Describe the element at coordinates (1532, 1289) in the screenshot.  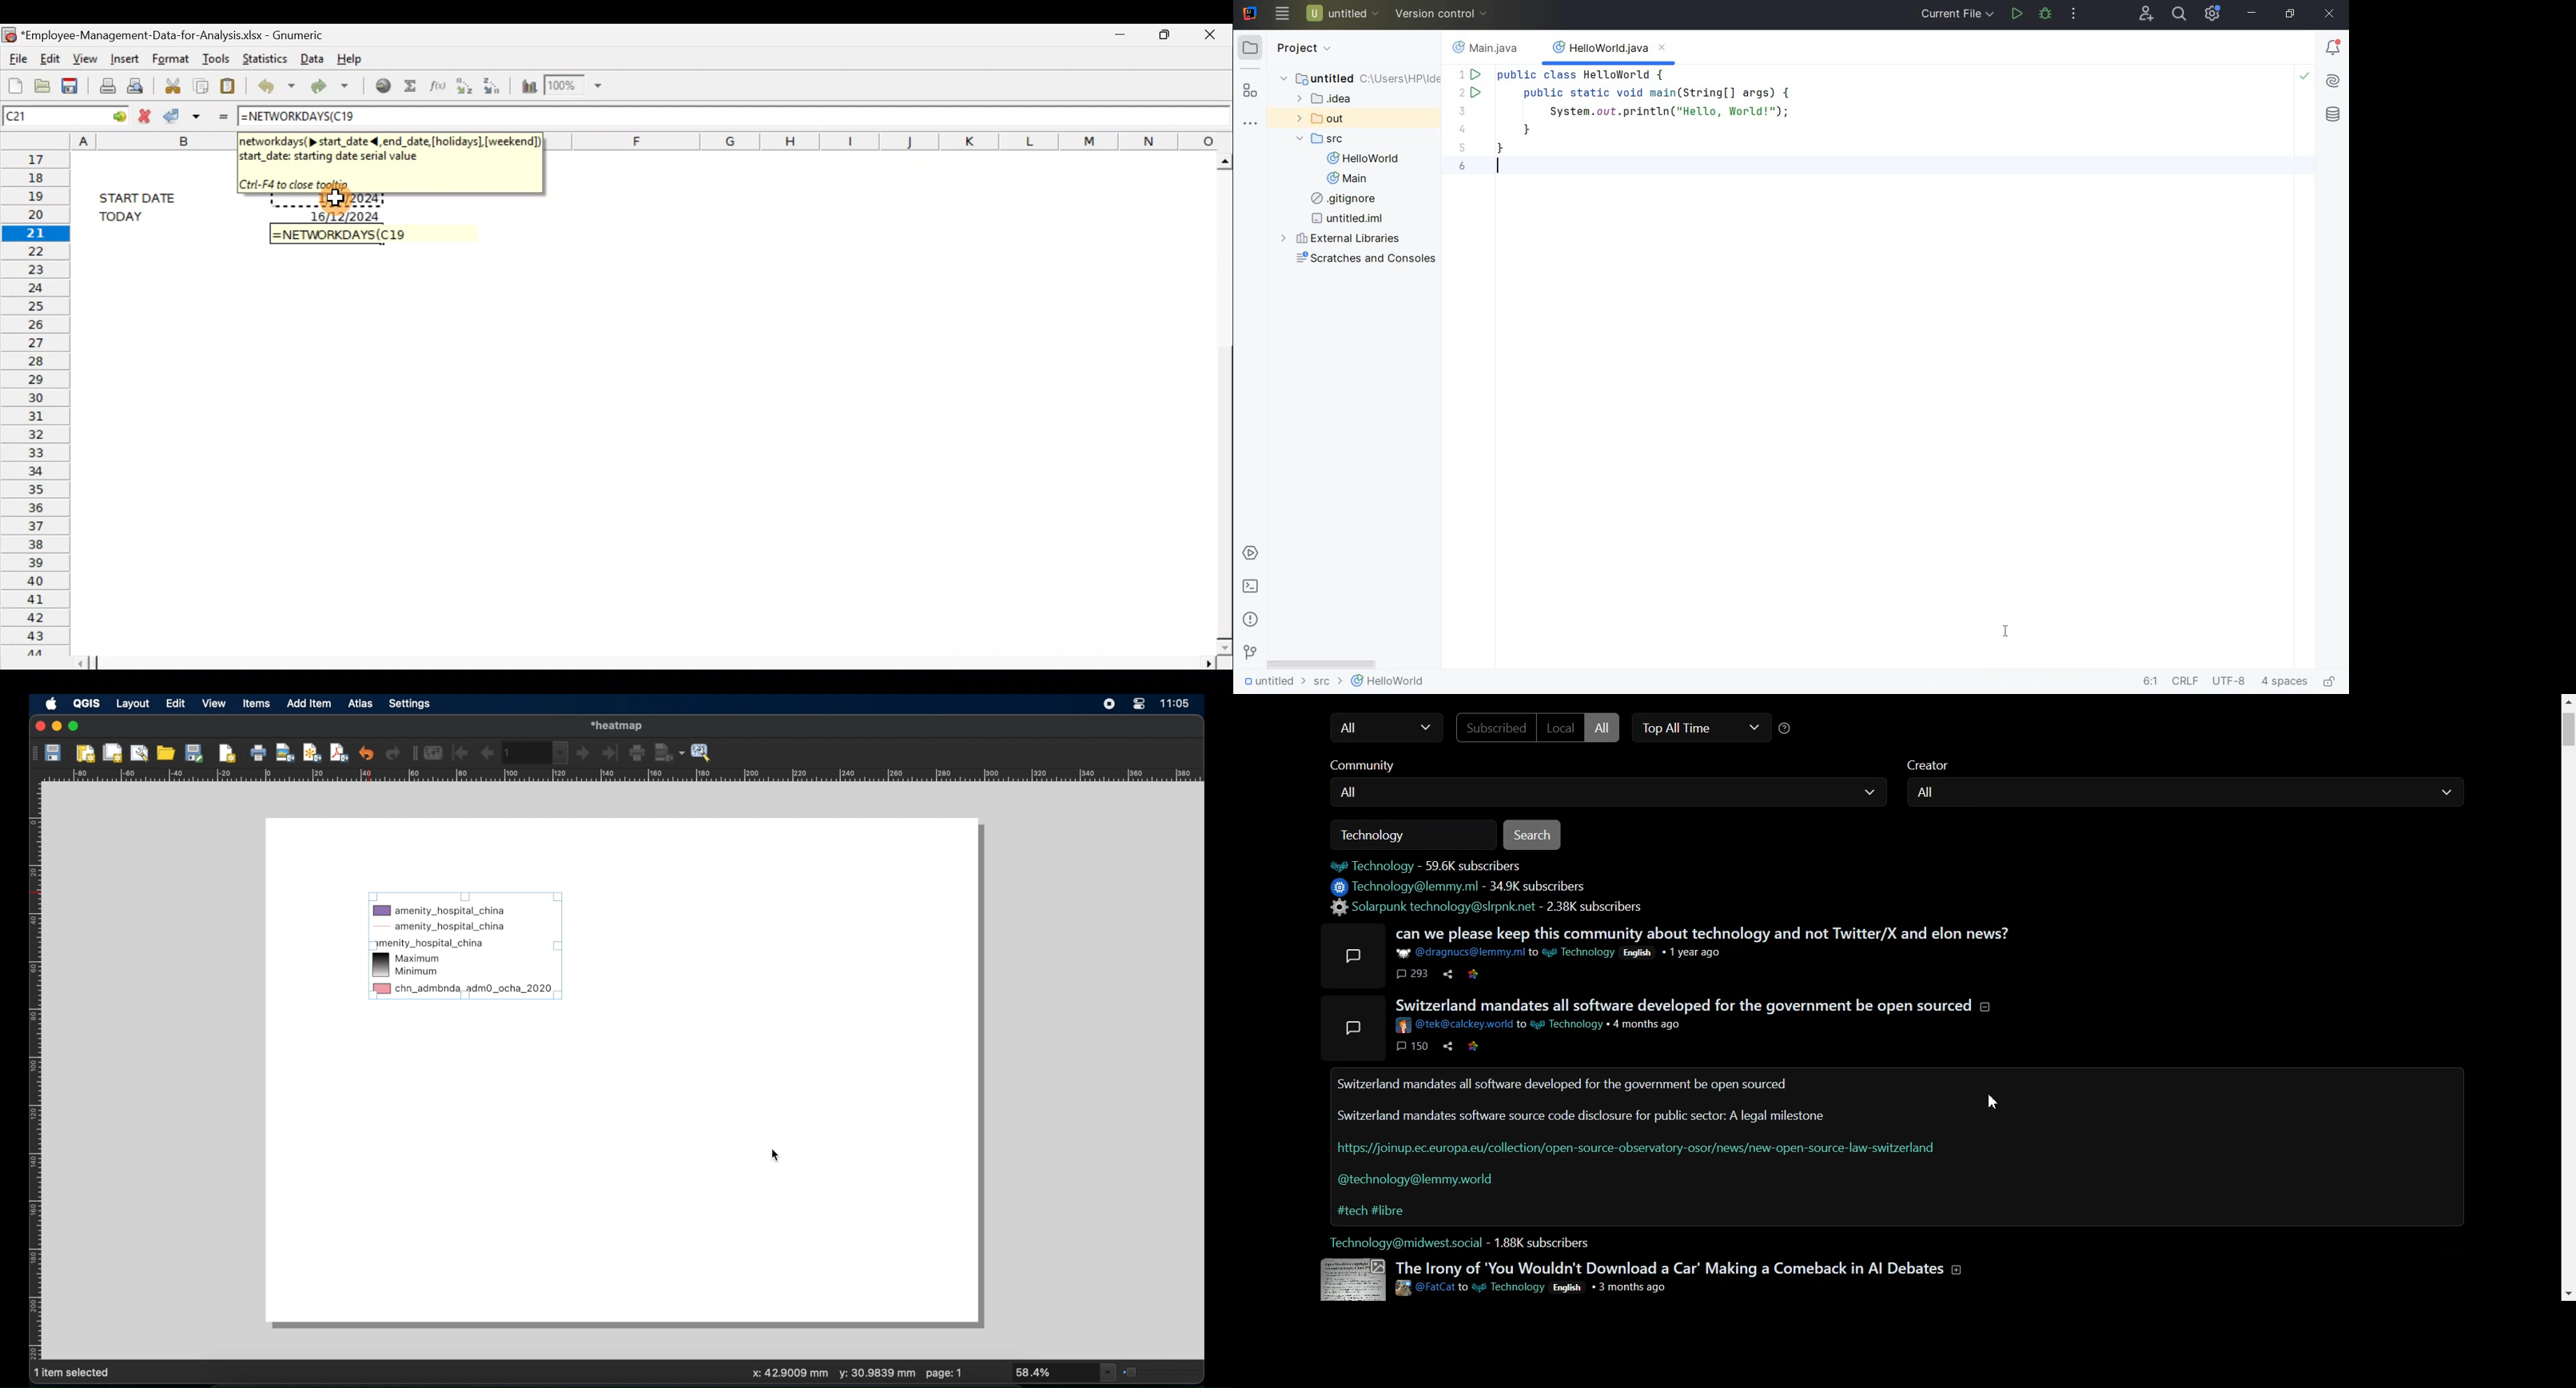
I see `Post details` at that location.